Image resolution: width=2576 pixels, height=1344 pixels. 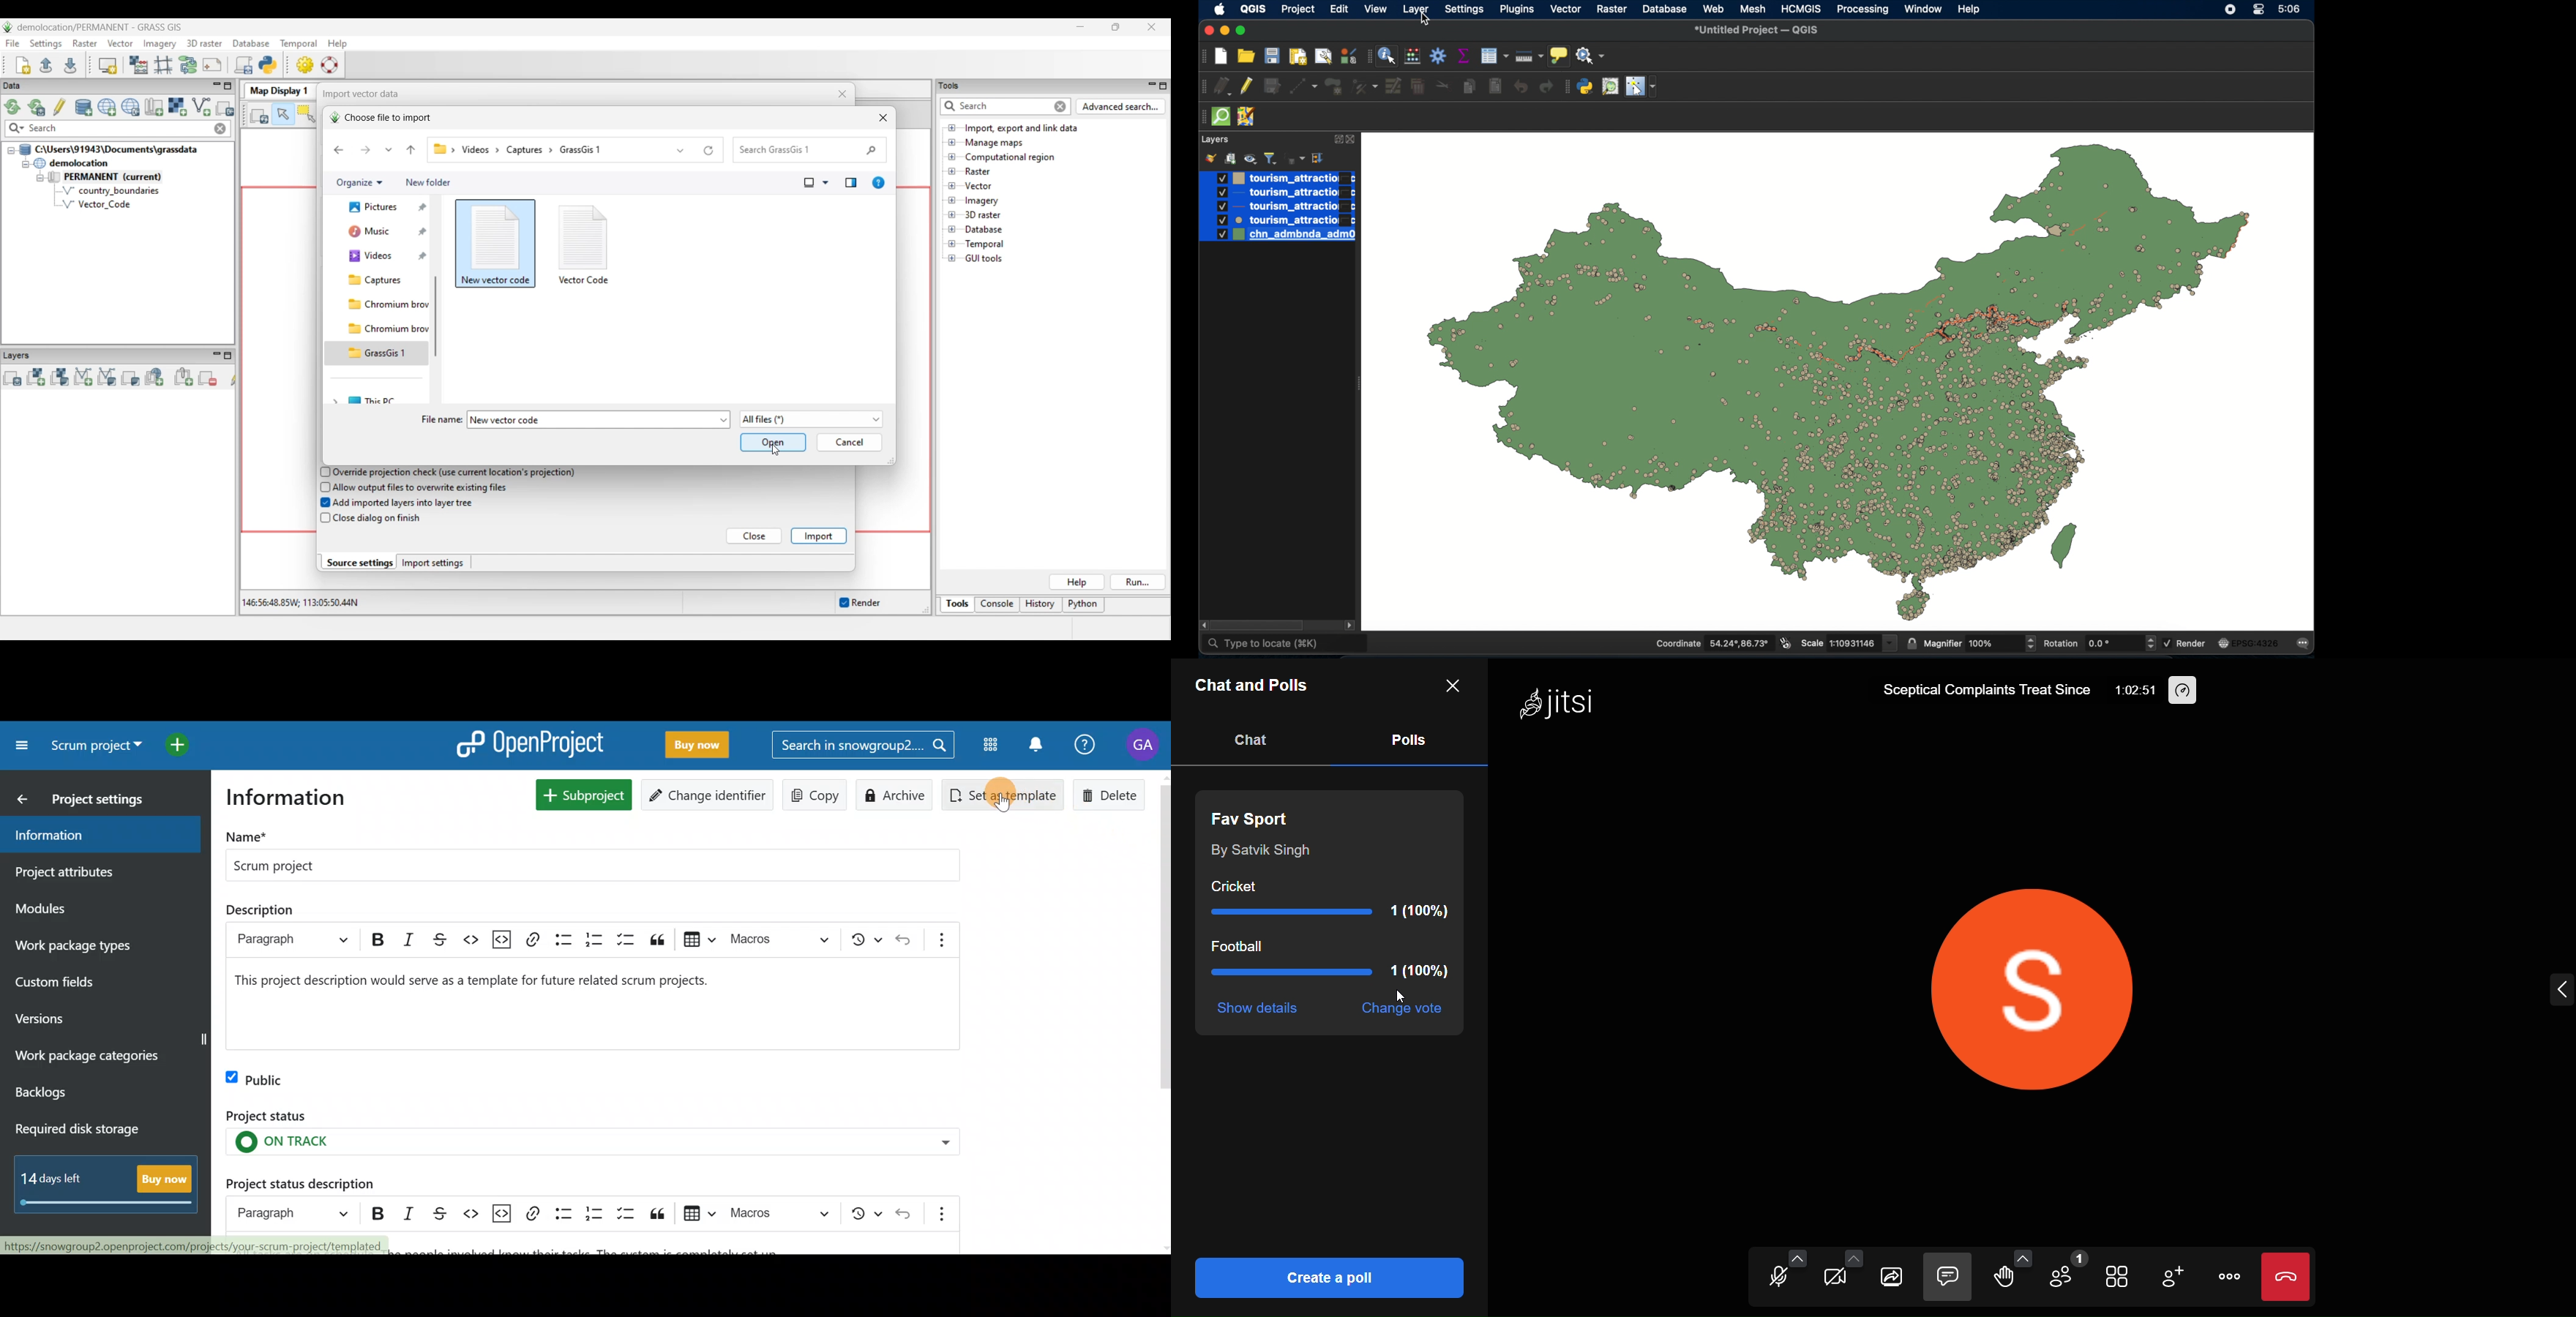 What do you see at coordinates (594, 939) in the screenshot?
I see `numbered list` at bounding box center [594, 939].